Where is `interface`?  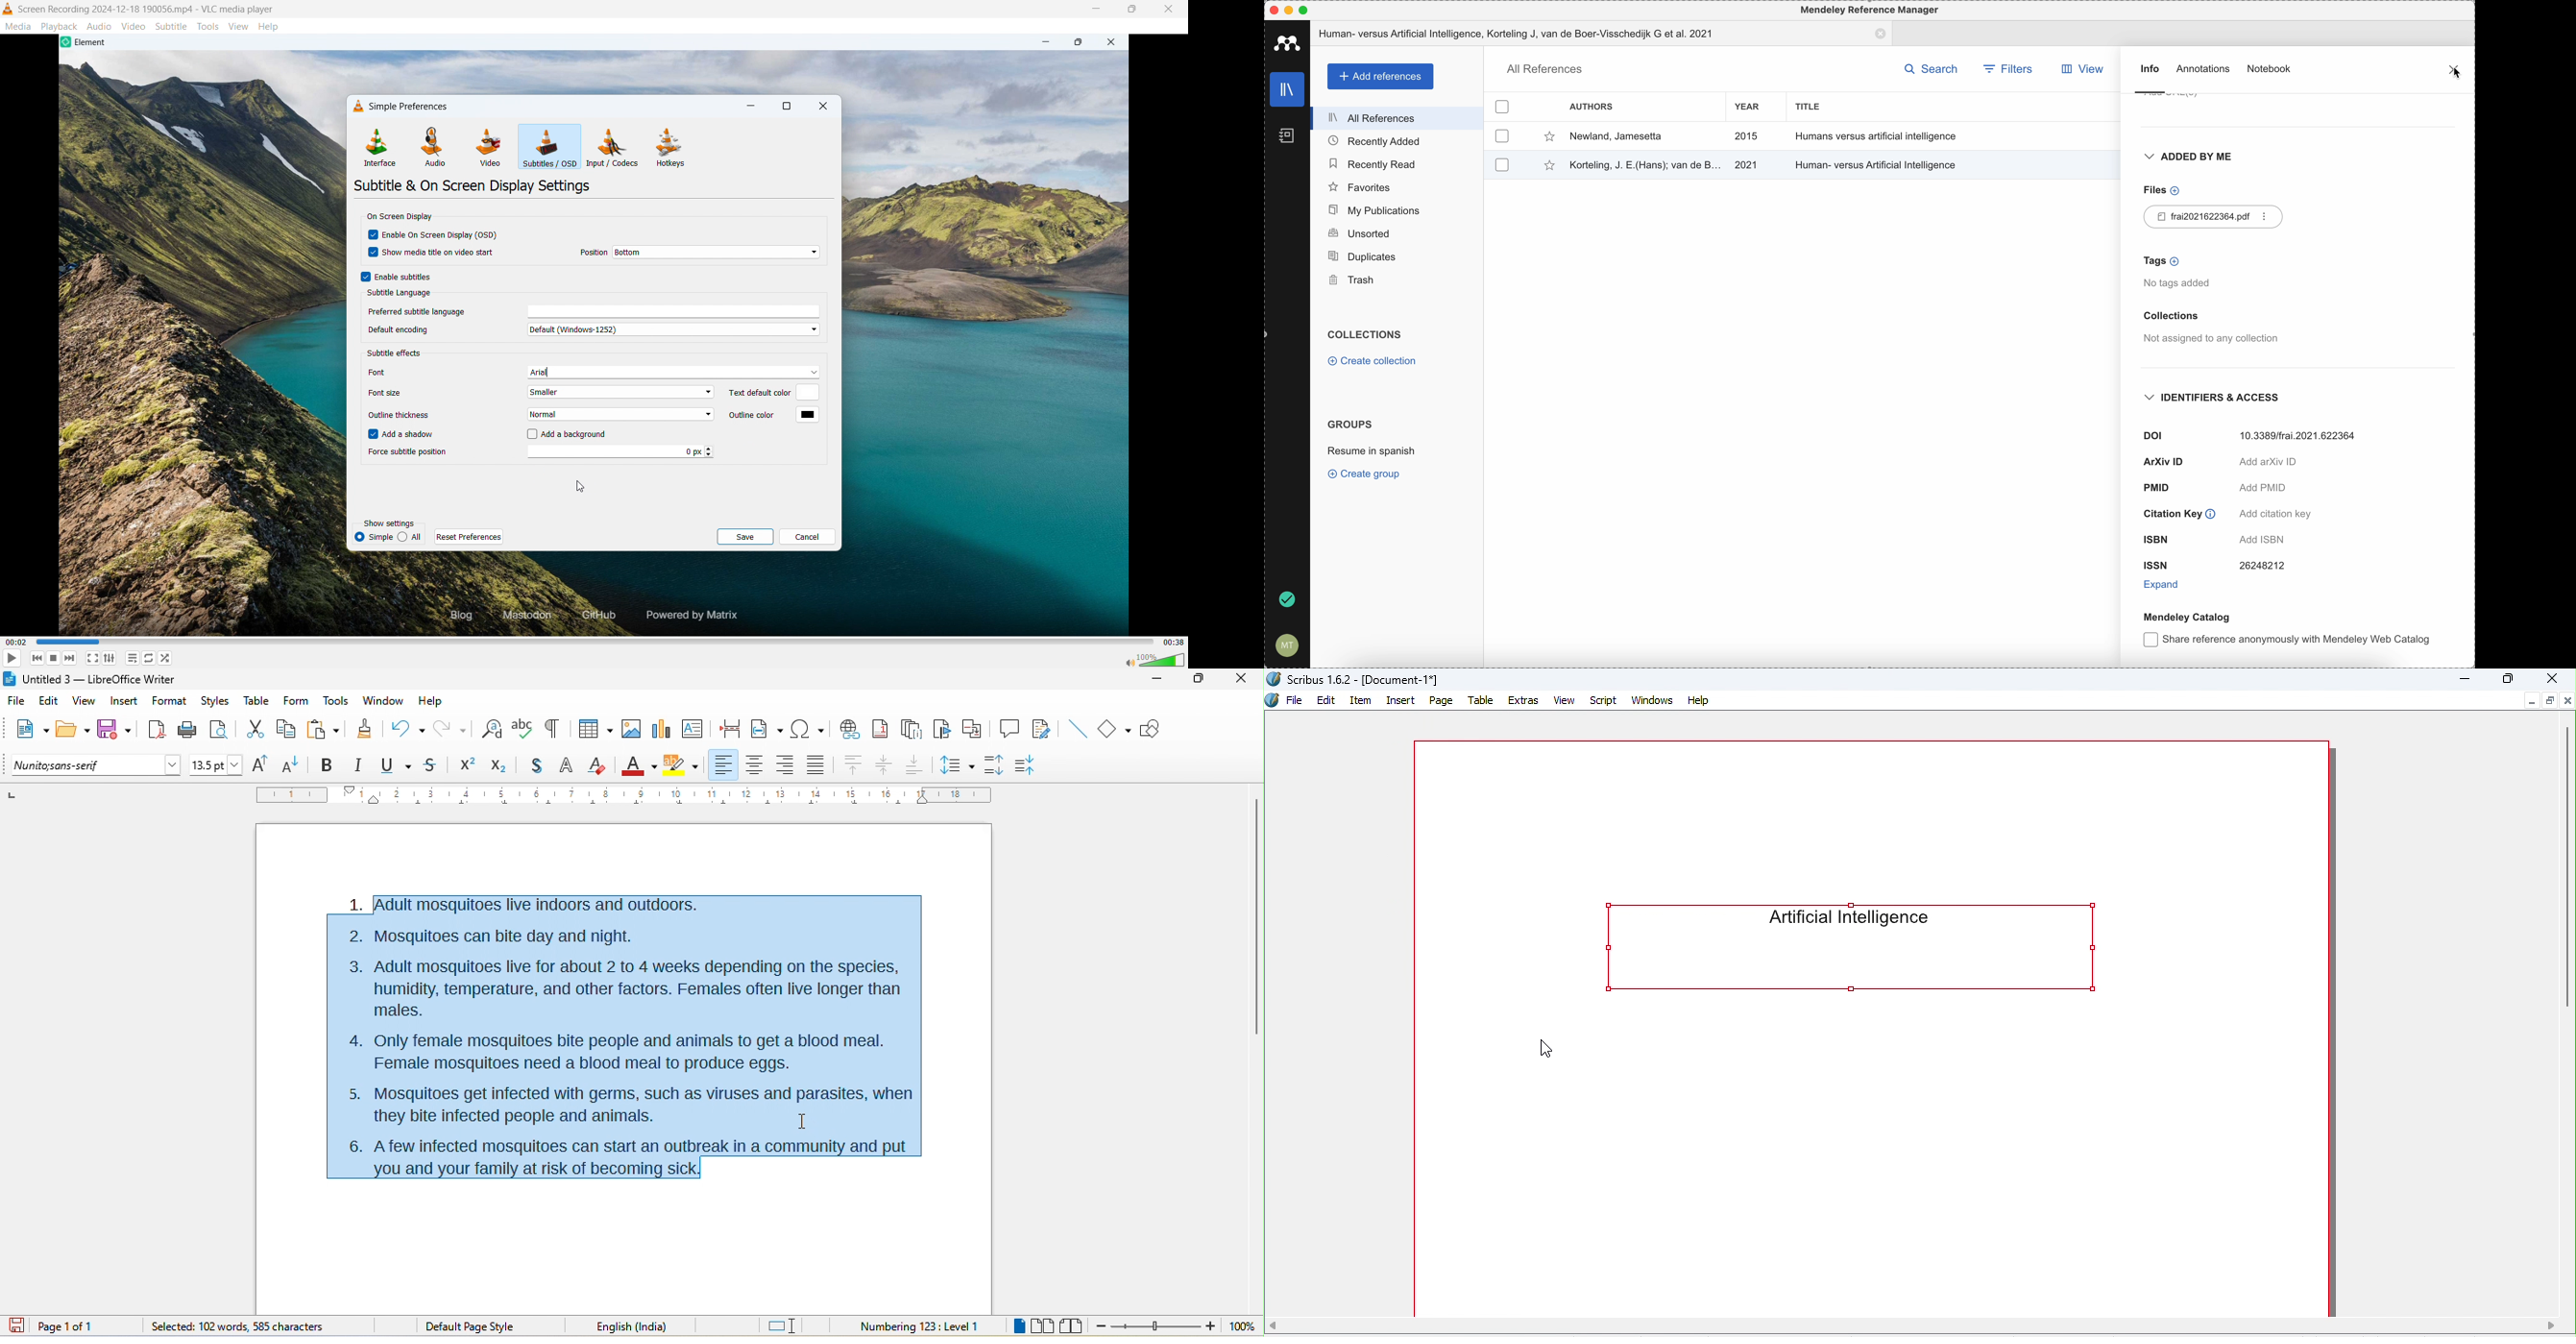 interface is located at coordinates (379, 147).